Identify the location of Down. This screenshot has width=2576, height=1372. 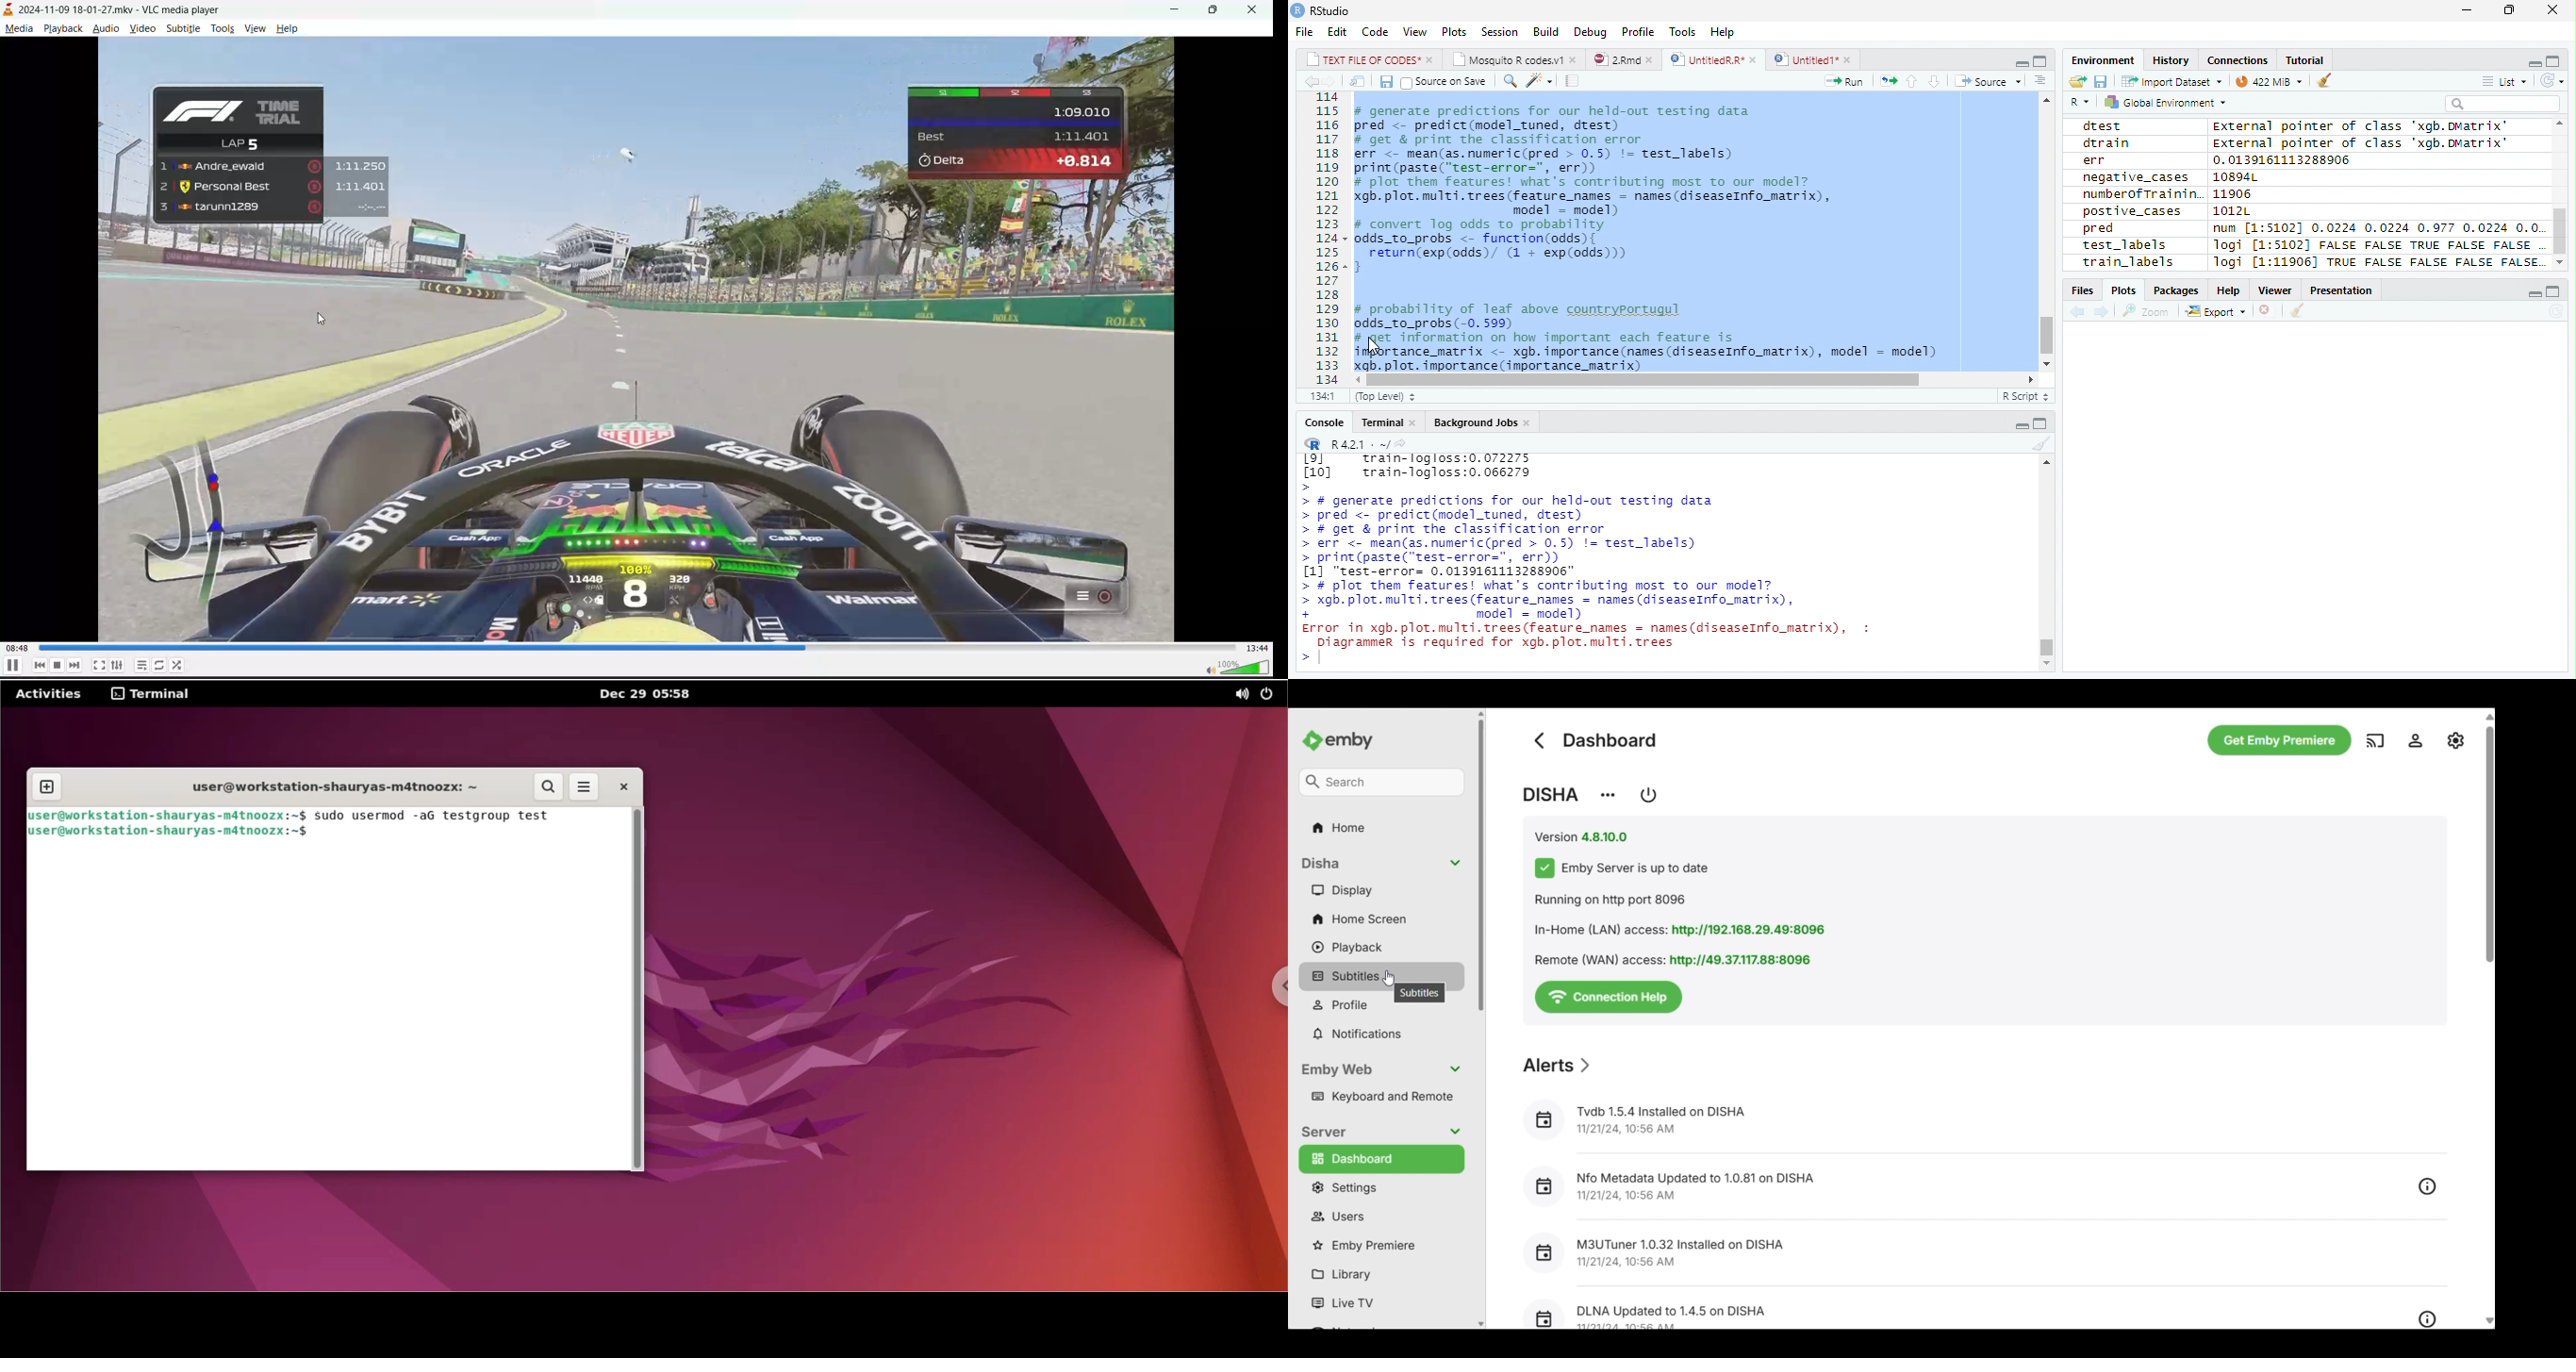
(1934, 80).